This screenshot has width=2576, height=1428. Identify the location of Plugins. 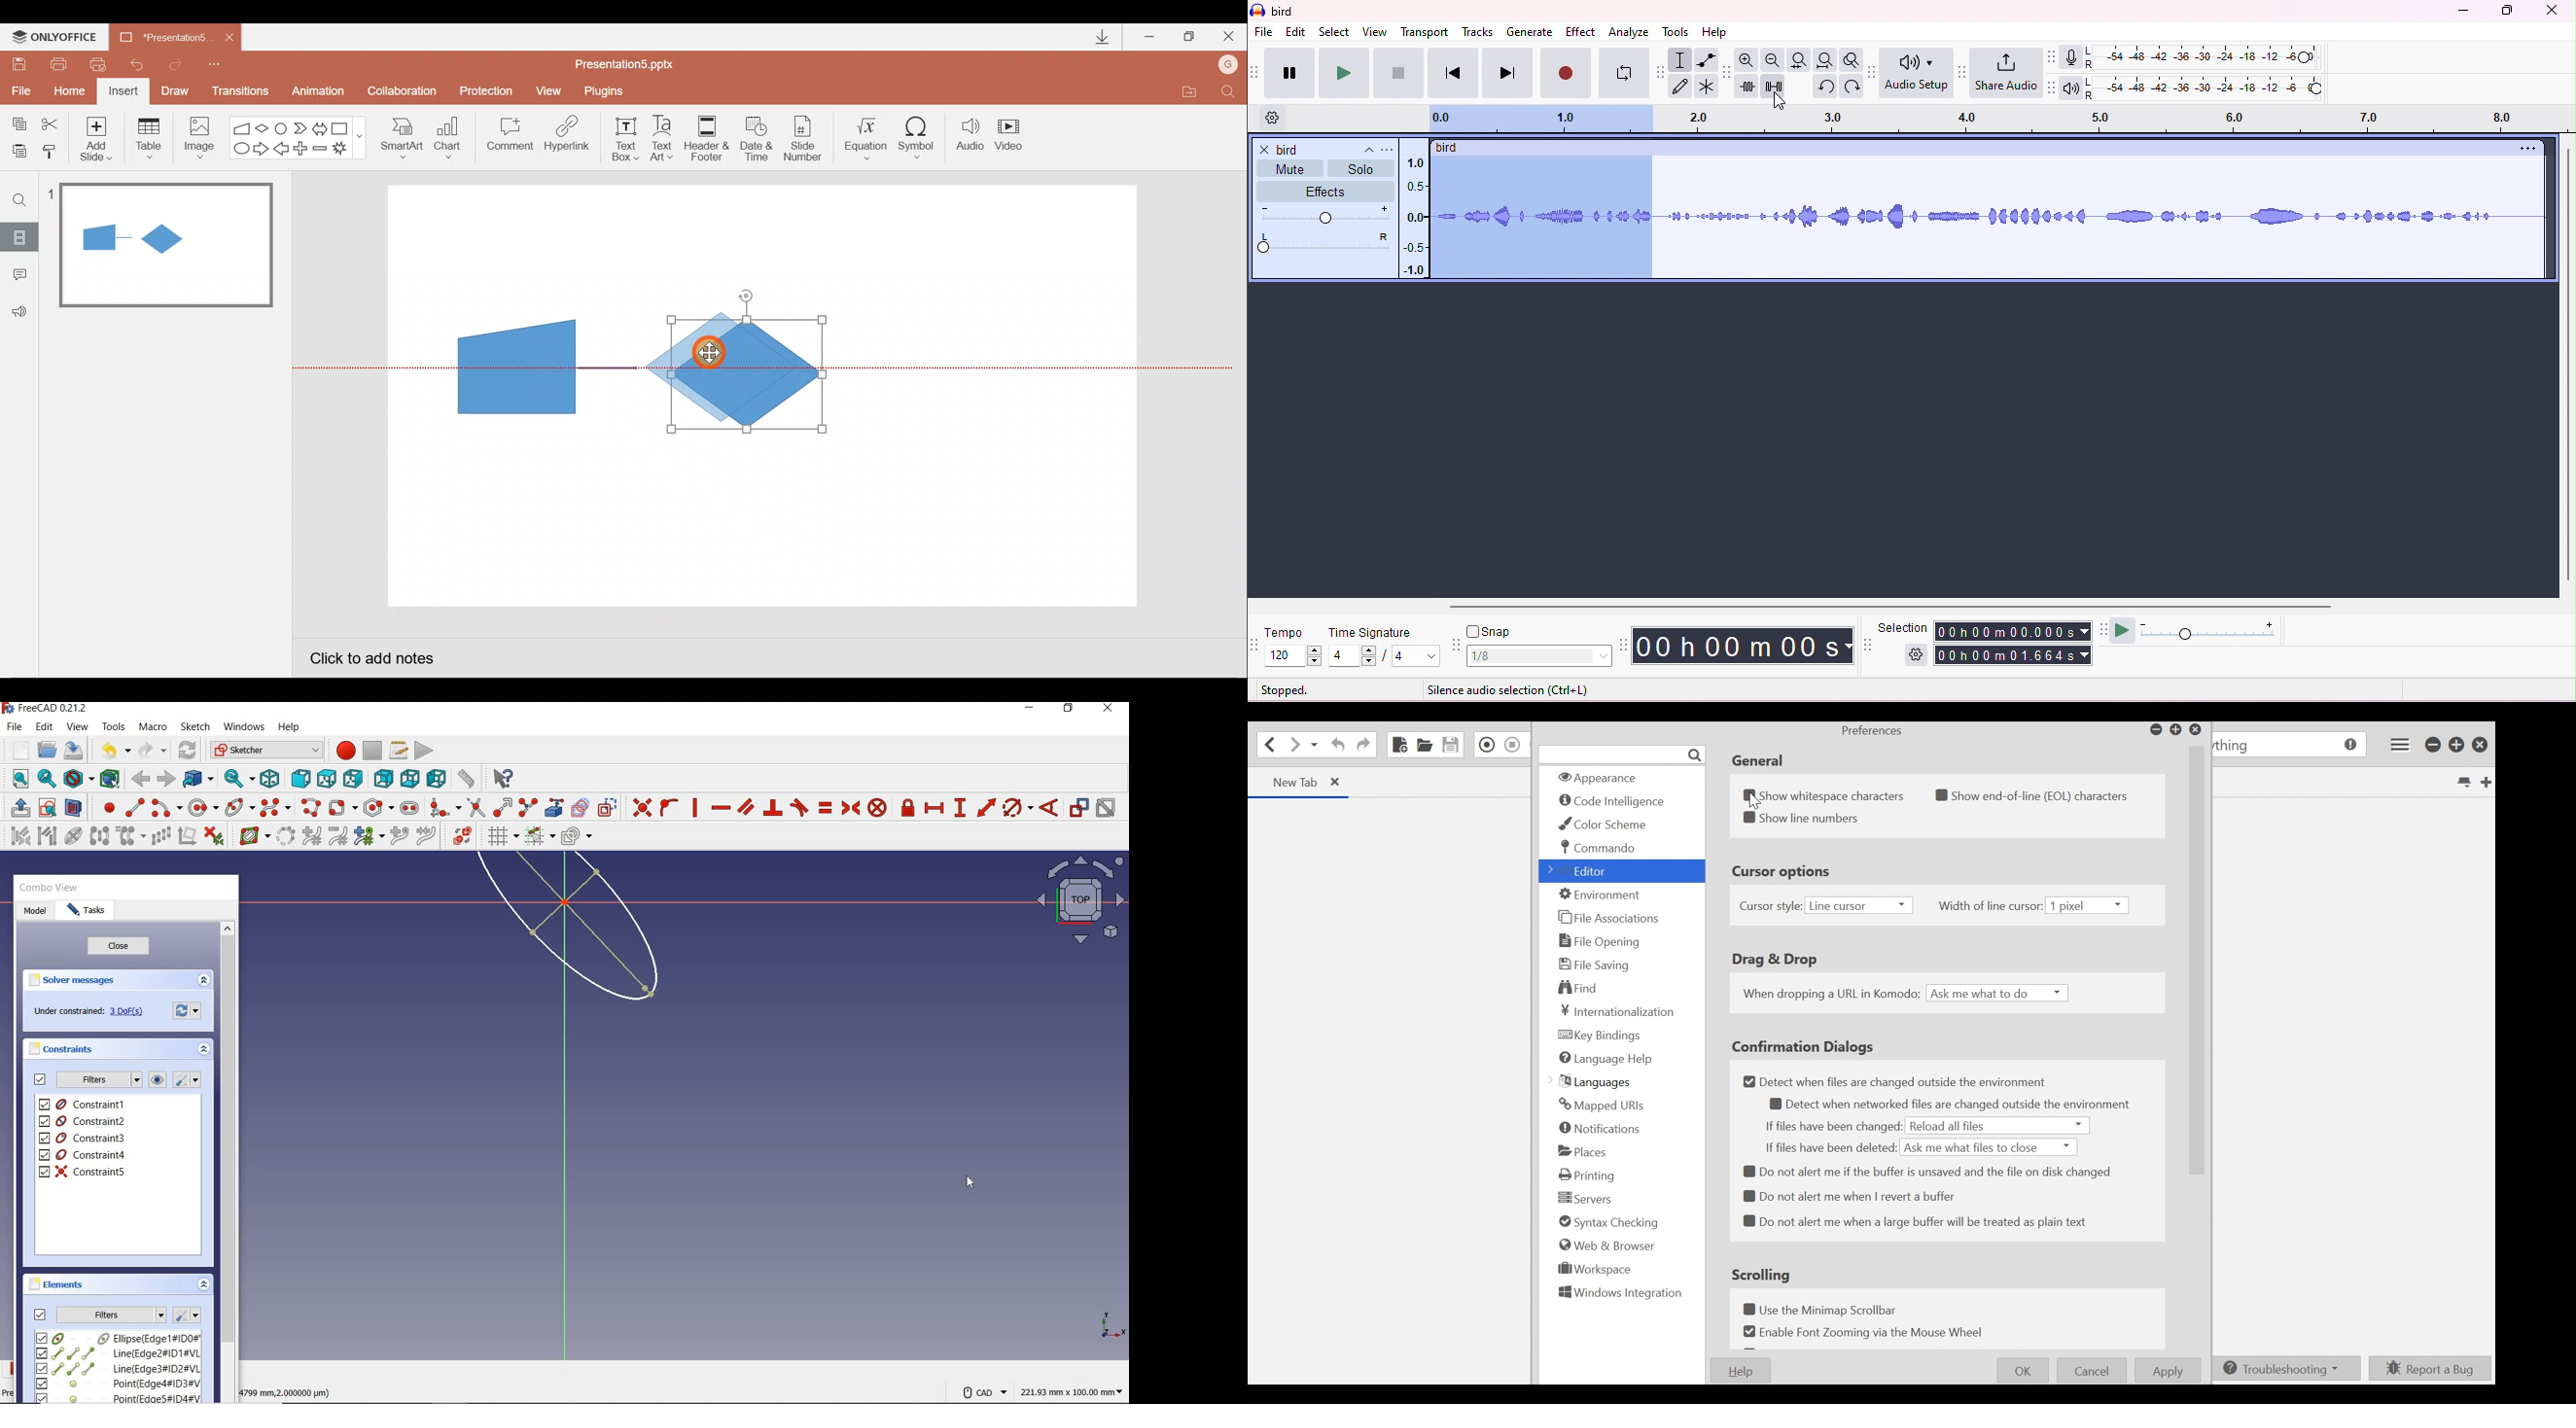
(607, 91).